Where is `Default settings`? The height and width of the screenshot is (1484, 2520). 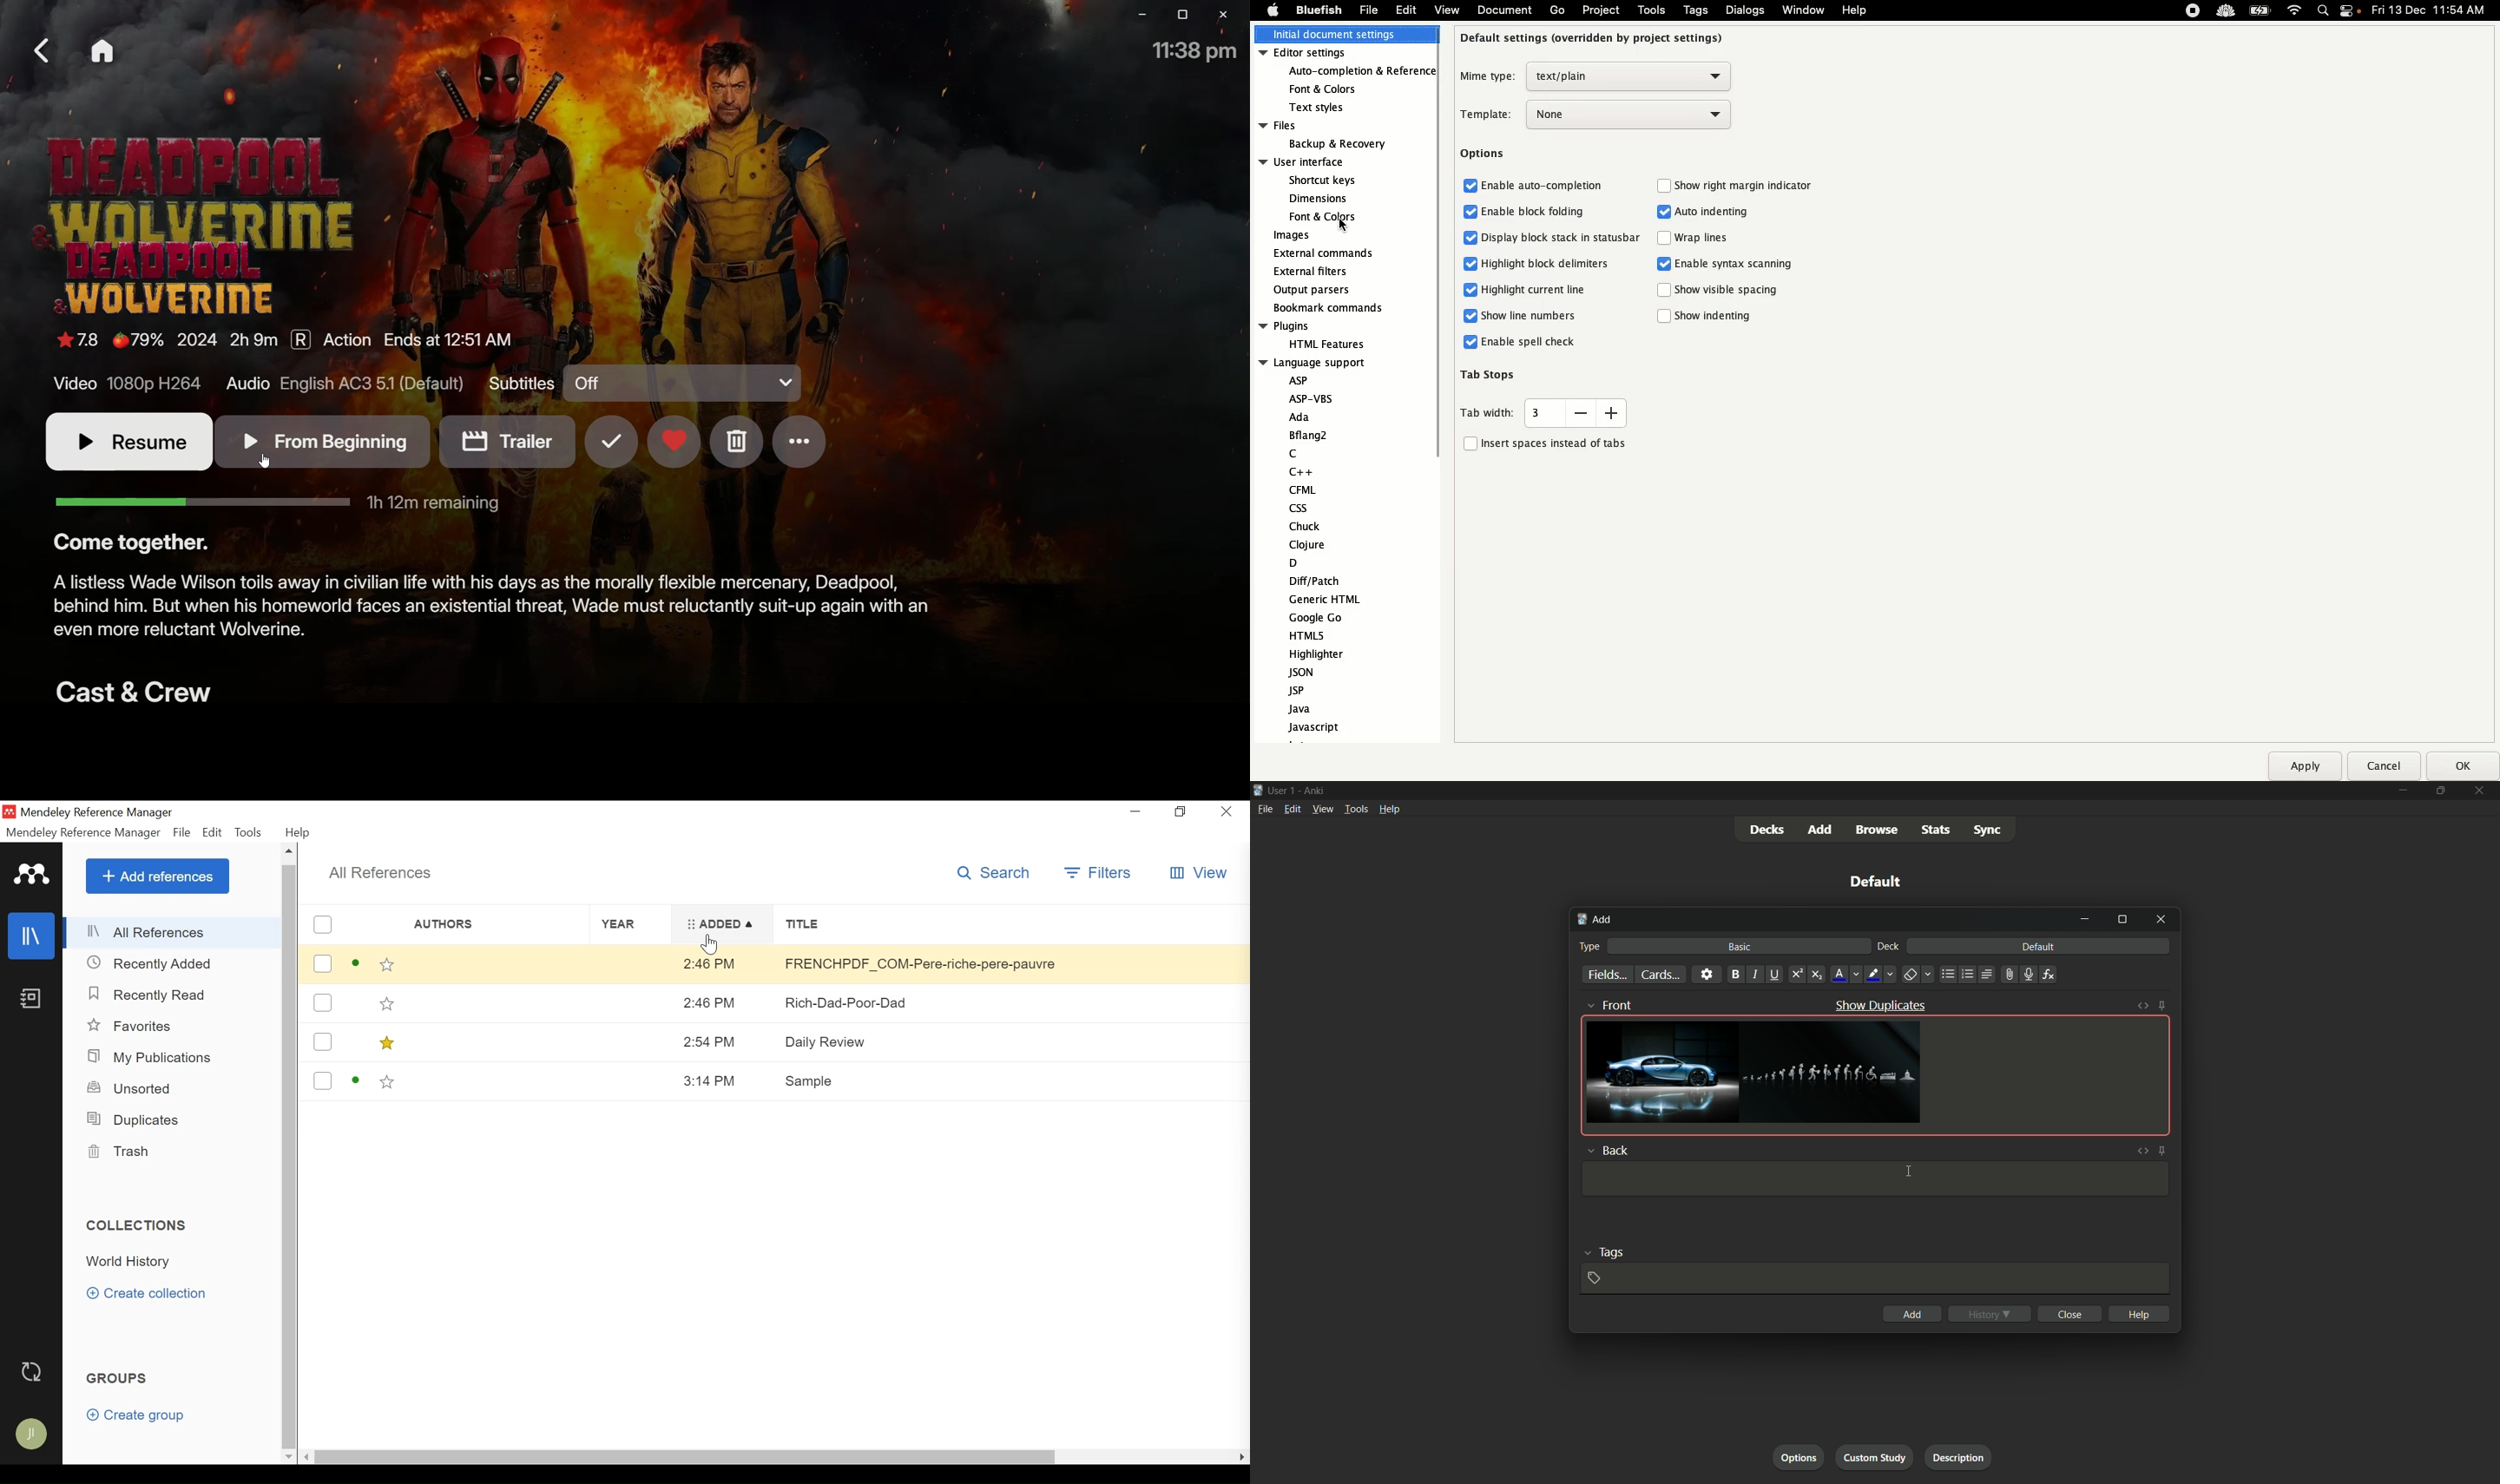 Default settings is located at coordinates (1594, 37).